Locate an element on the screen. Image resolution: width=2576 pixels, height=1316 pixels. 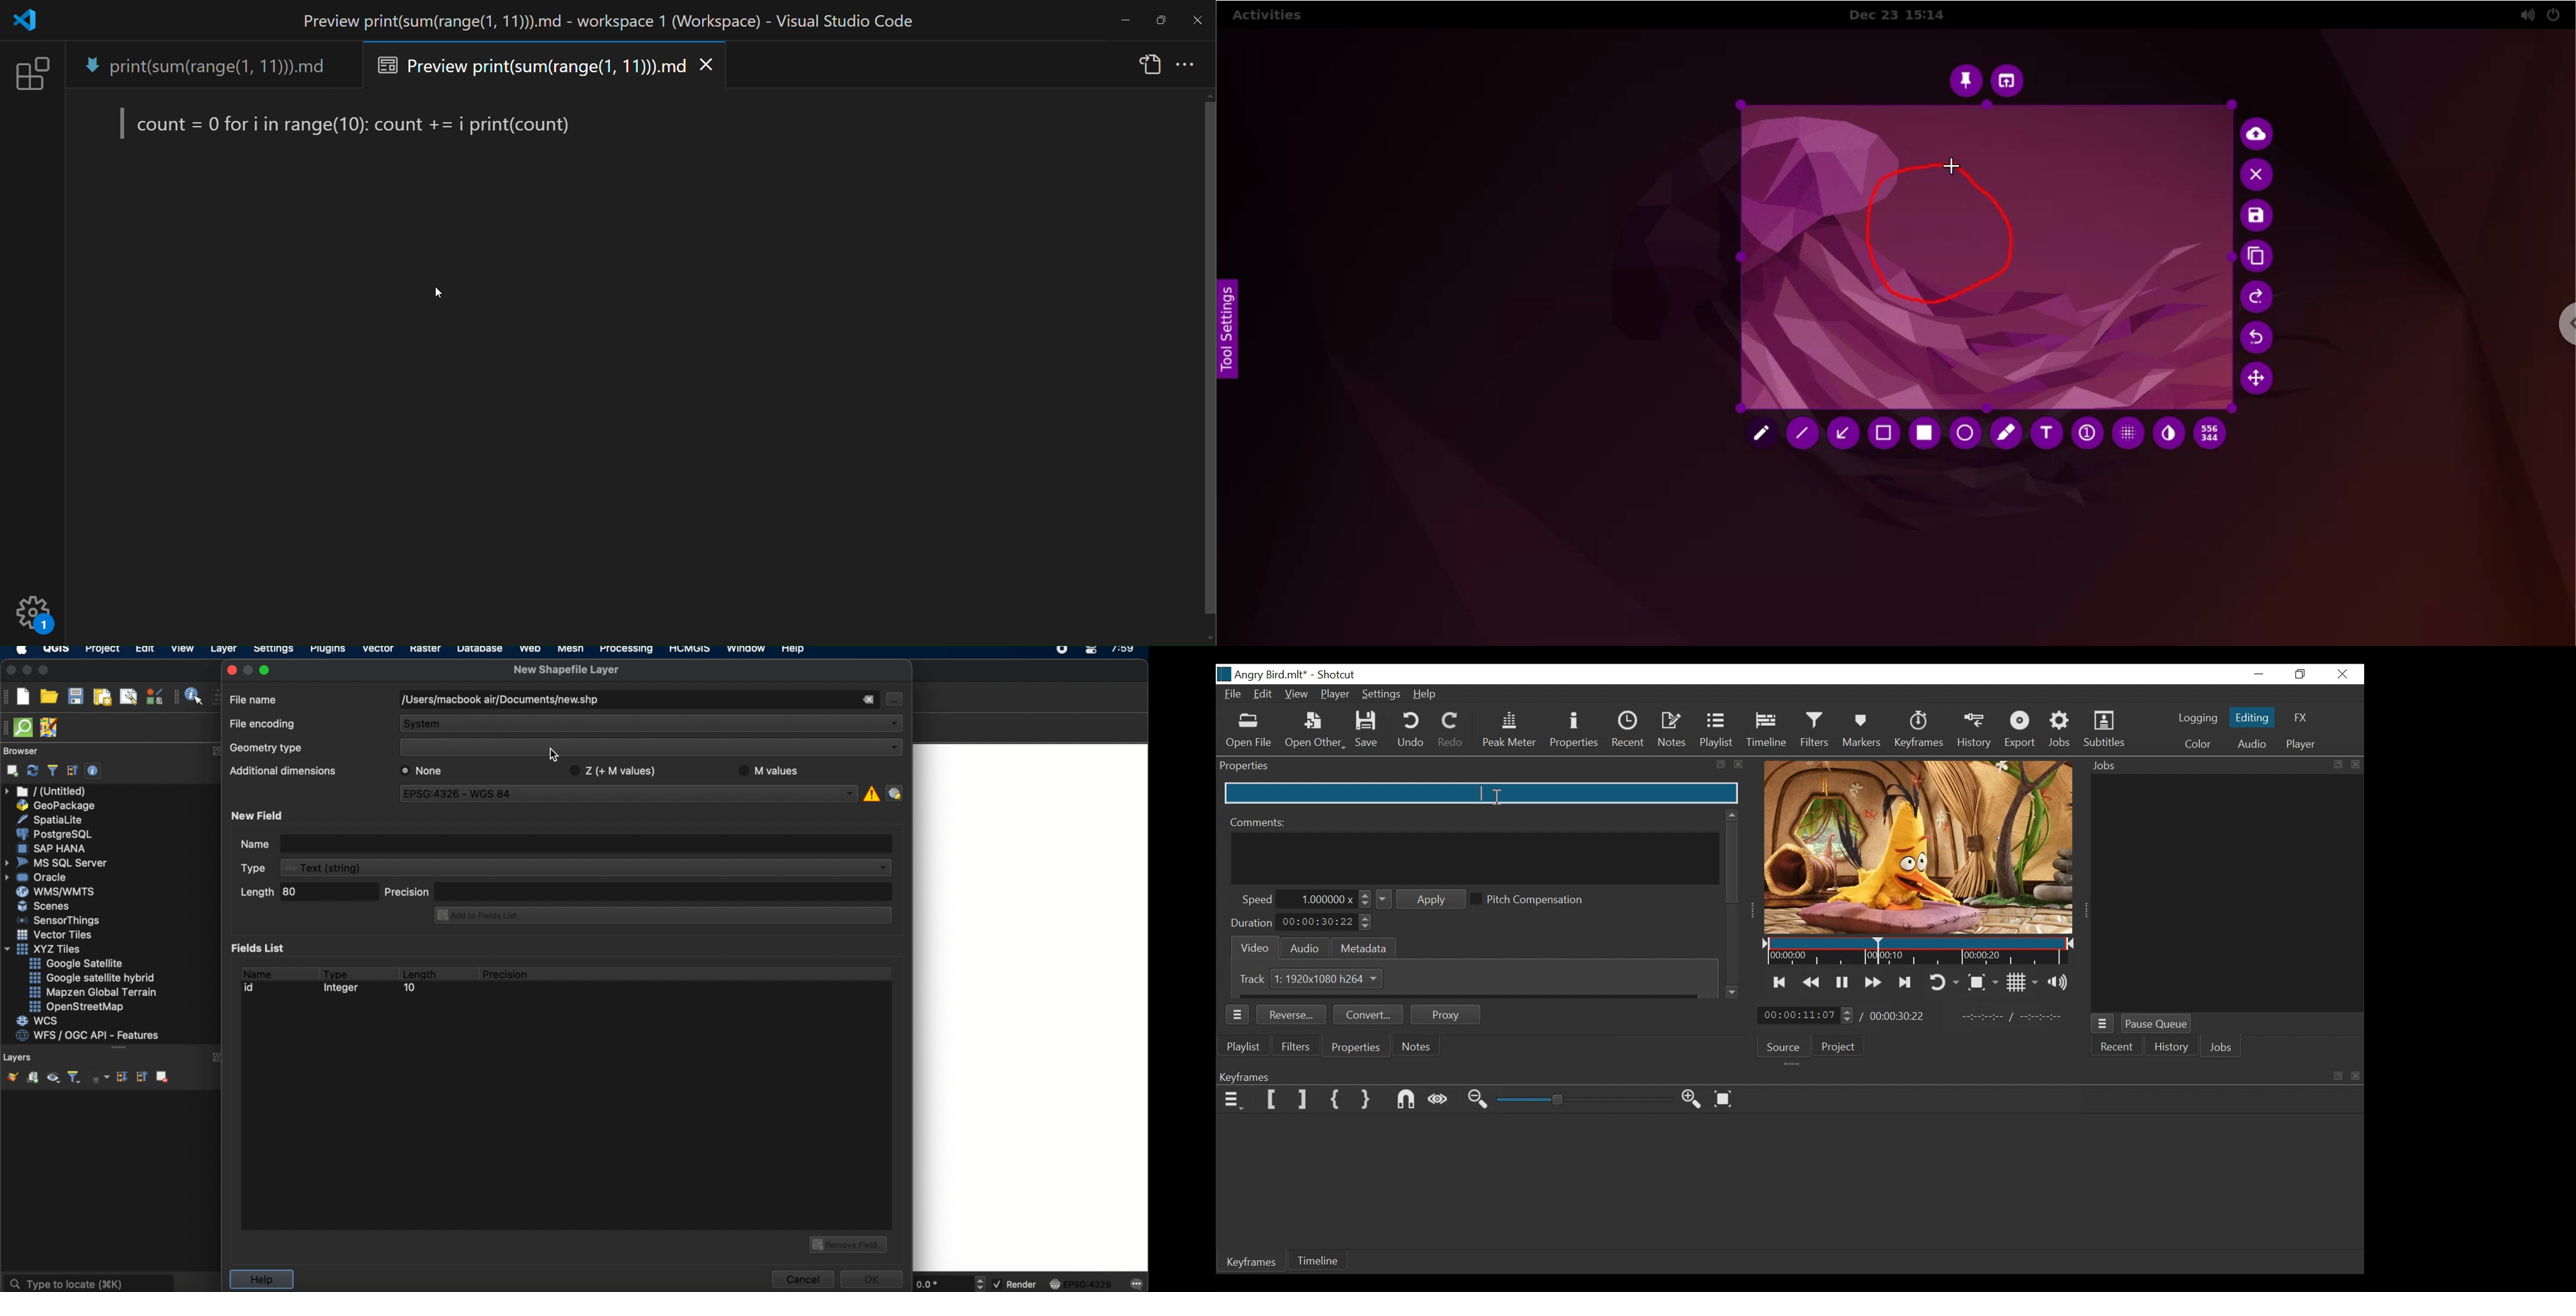
vector files is located at coordinates (56, 935).